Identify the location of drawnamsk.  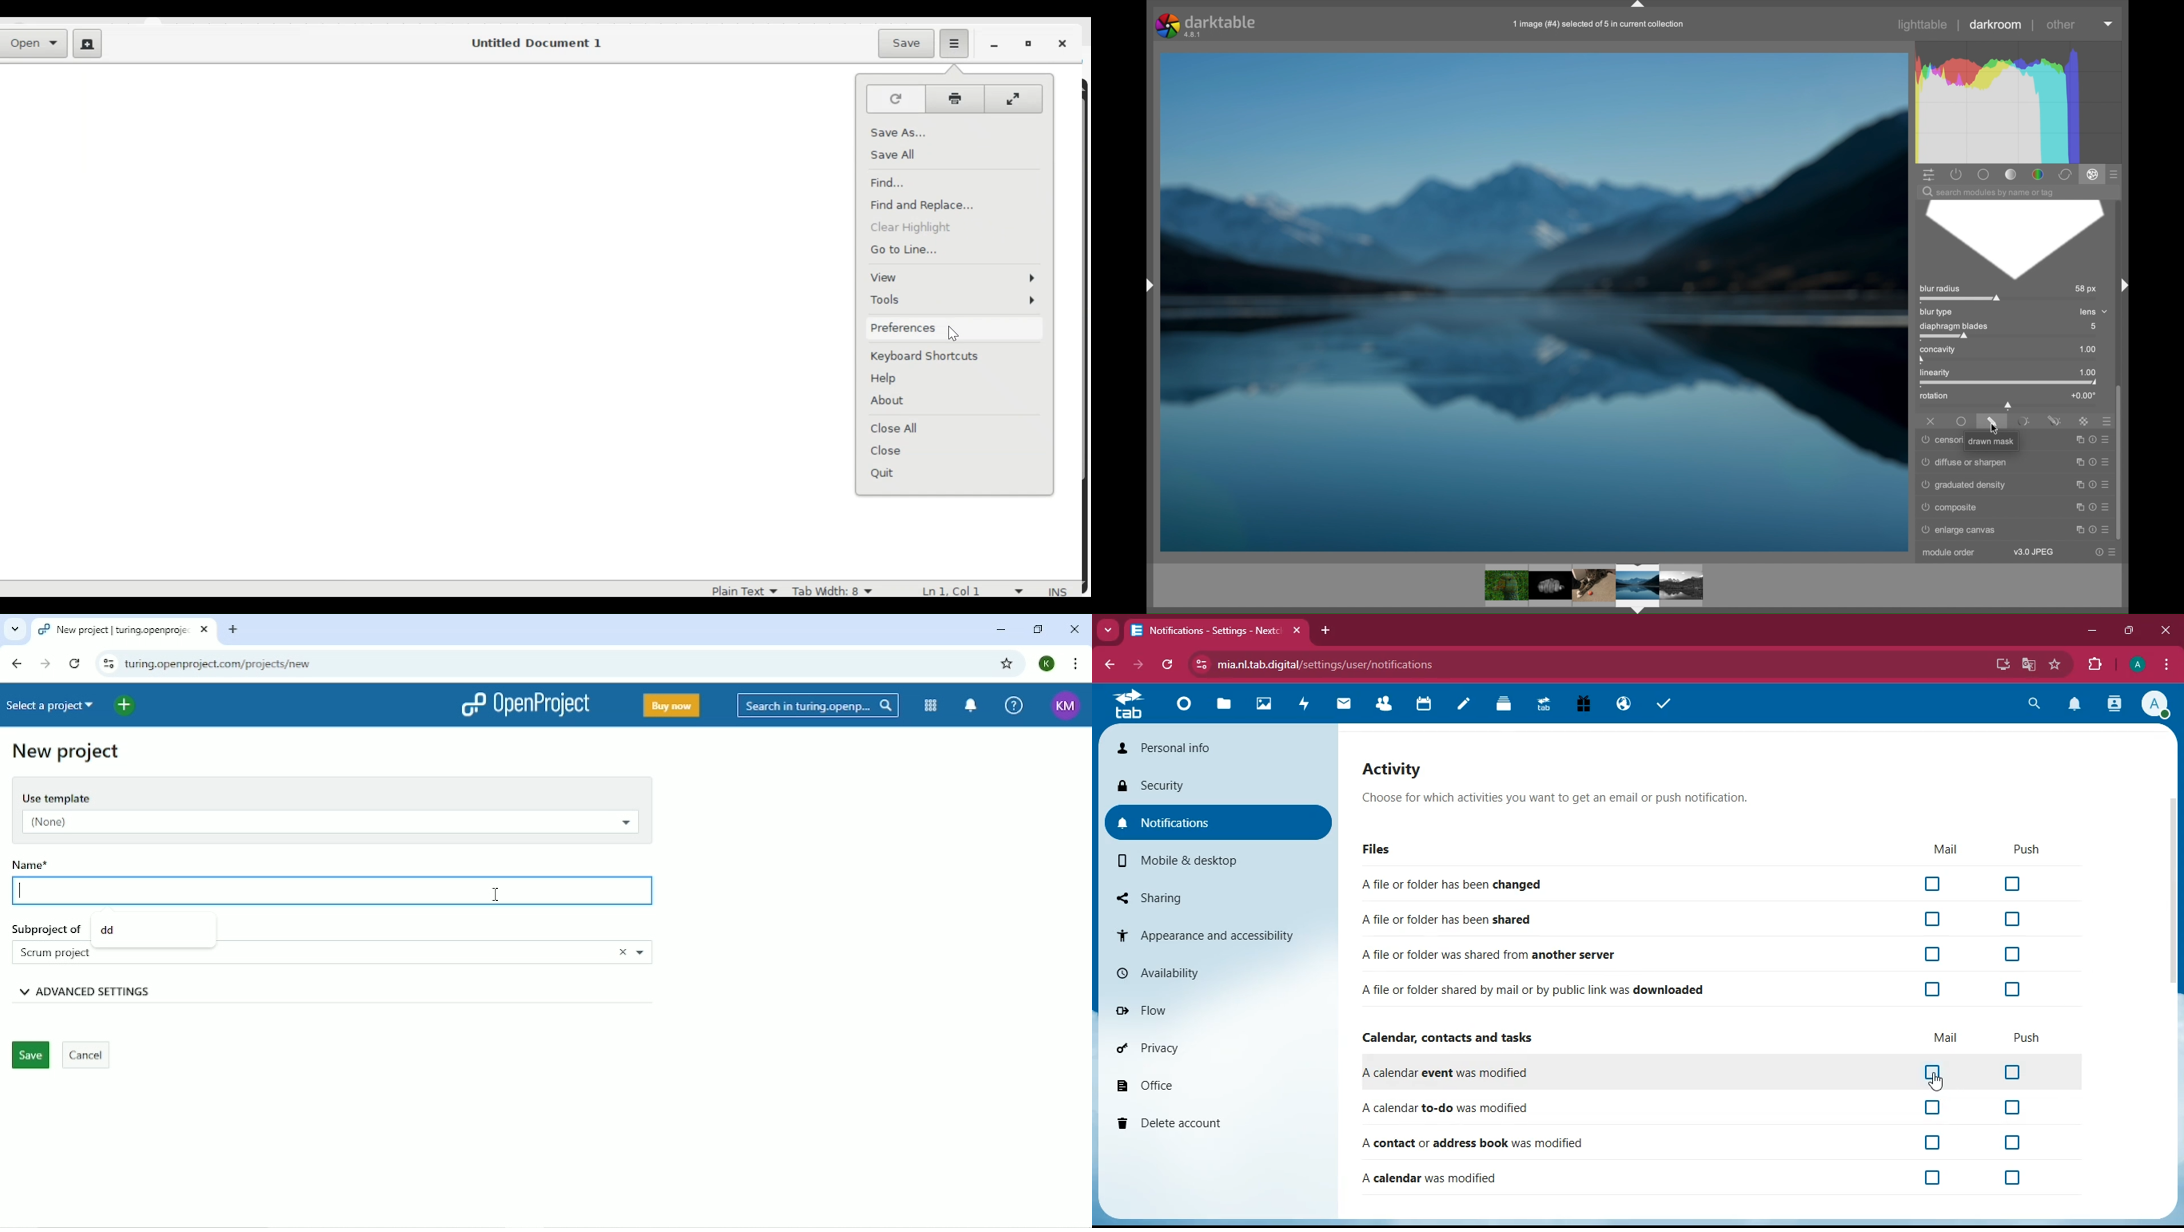
(1993, 421).